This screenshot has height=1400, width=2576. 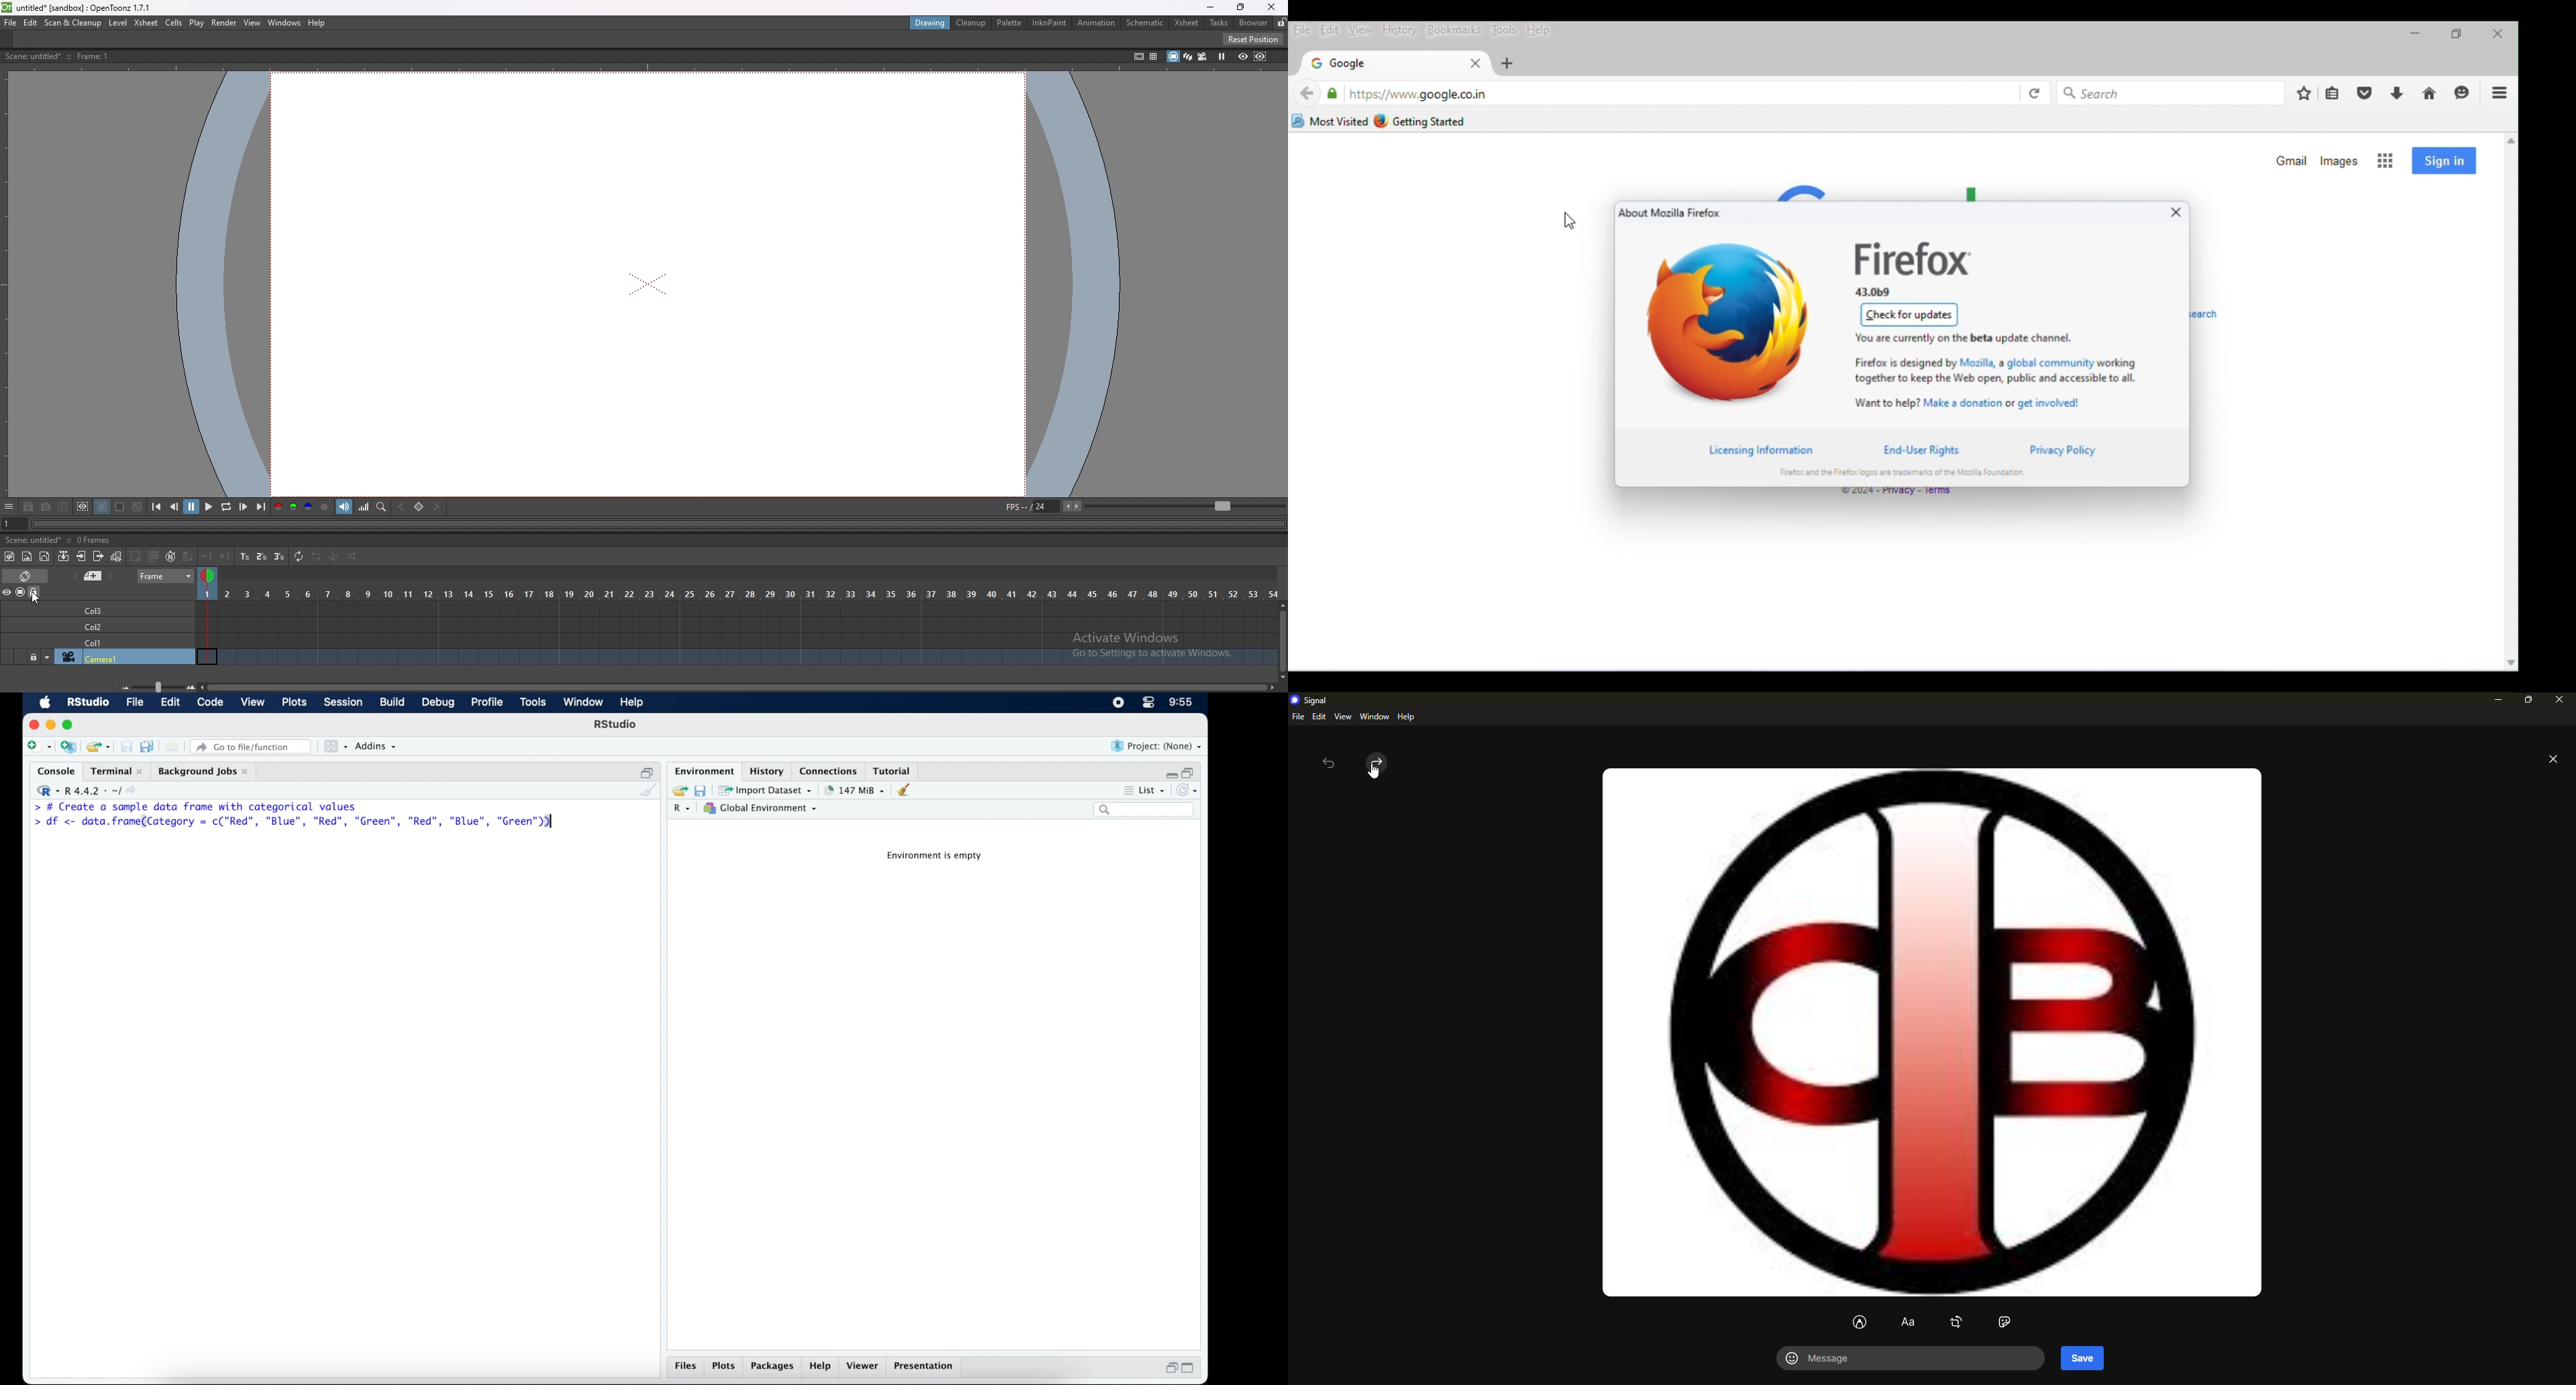 I want to click on R, so click(x=685, y=809).